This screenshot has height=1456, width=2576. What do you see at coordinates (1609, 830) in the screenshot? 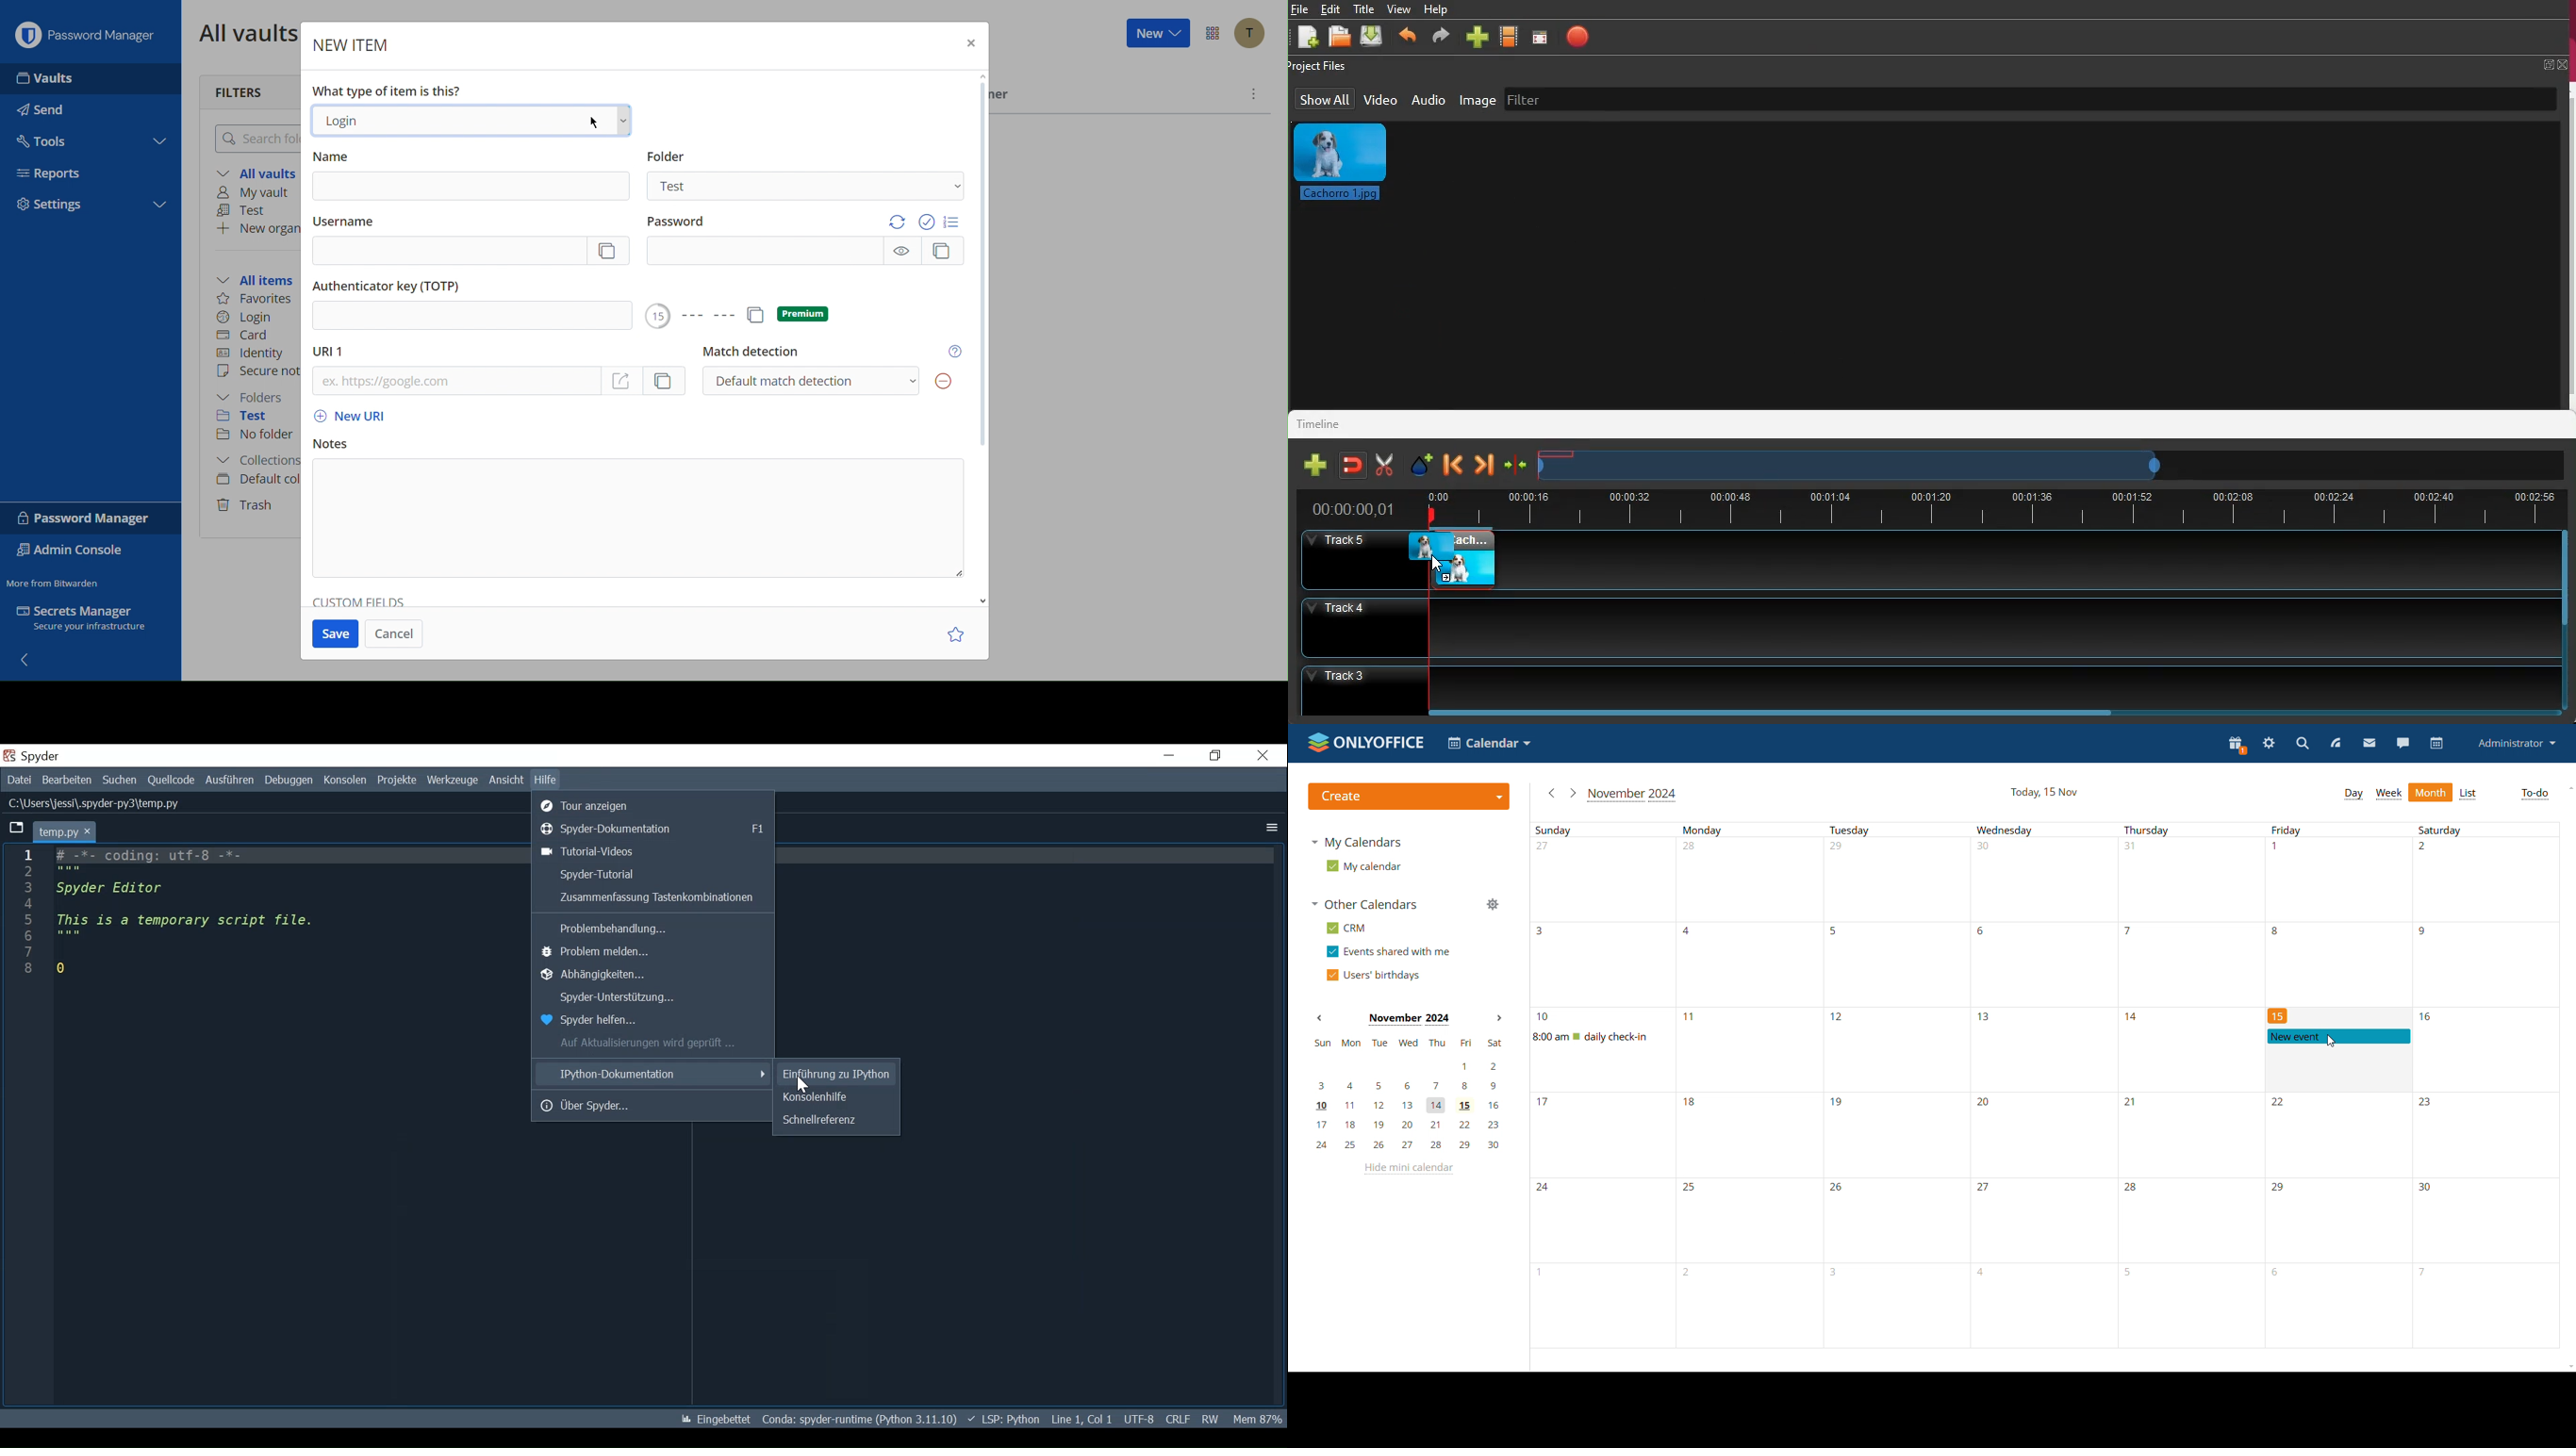
I see `individual day` at bounding box center [1609, 830].